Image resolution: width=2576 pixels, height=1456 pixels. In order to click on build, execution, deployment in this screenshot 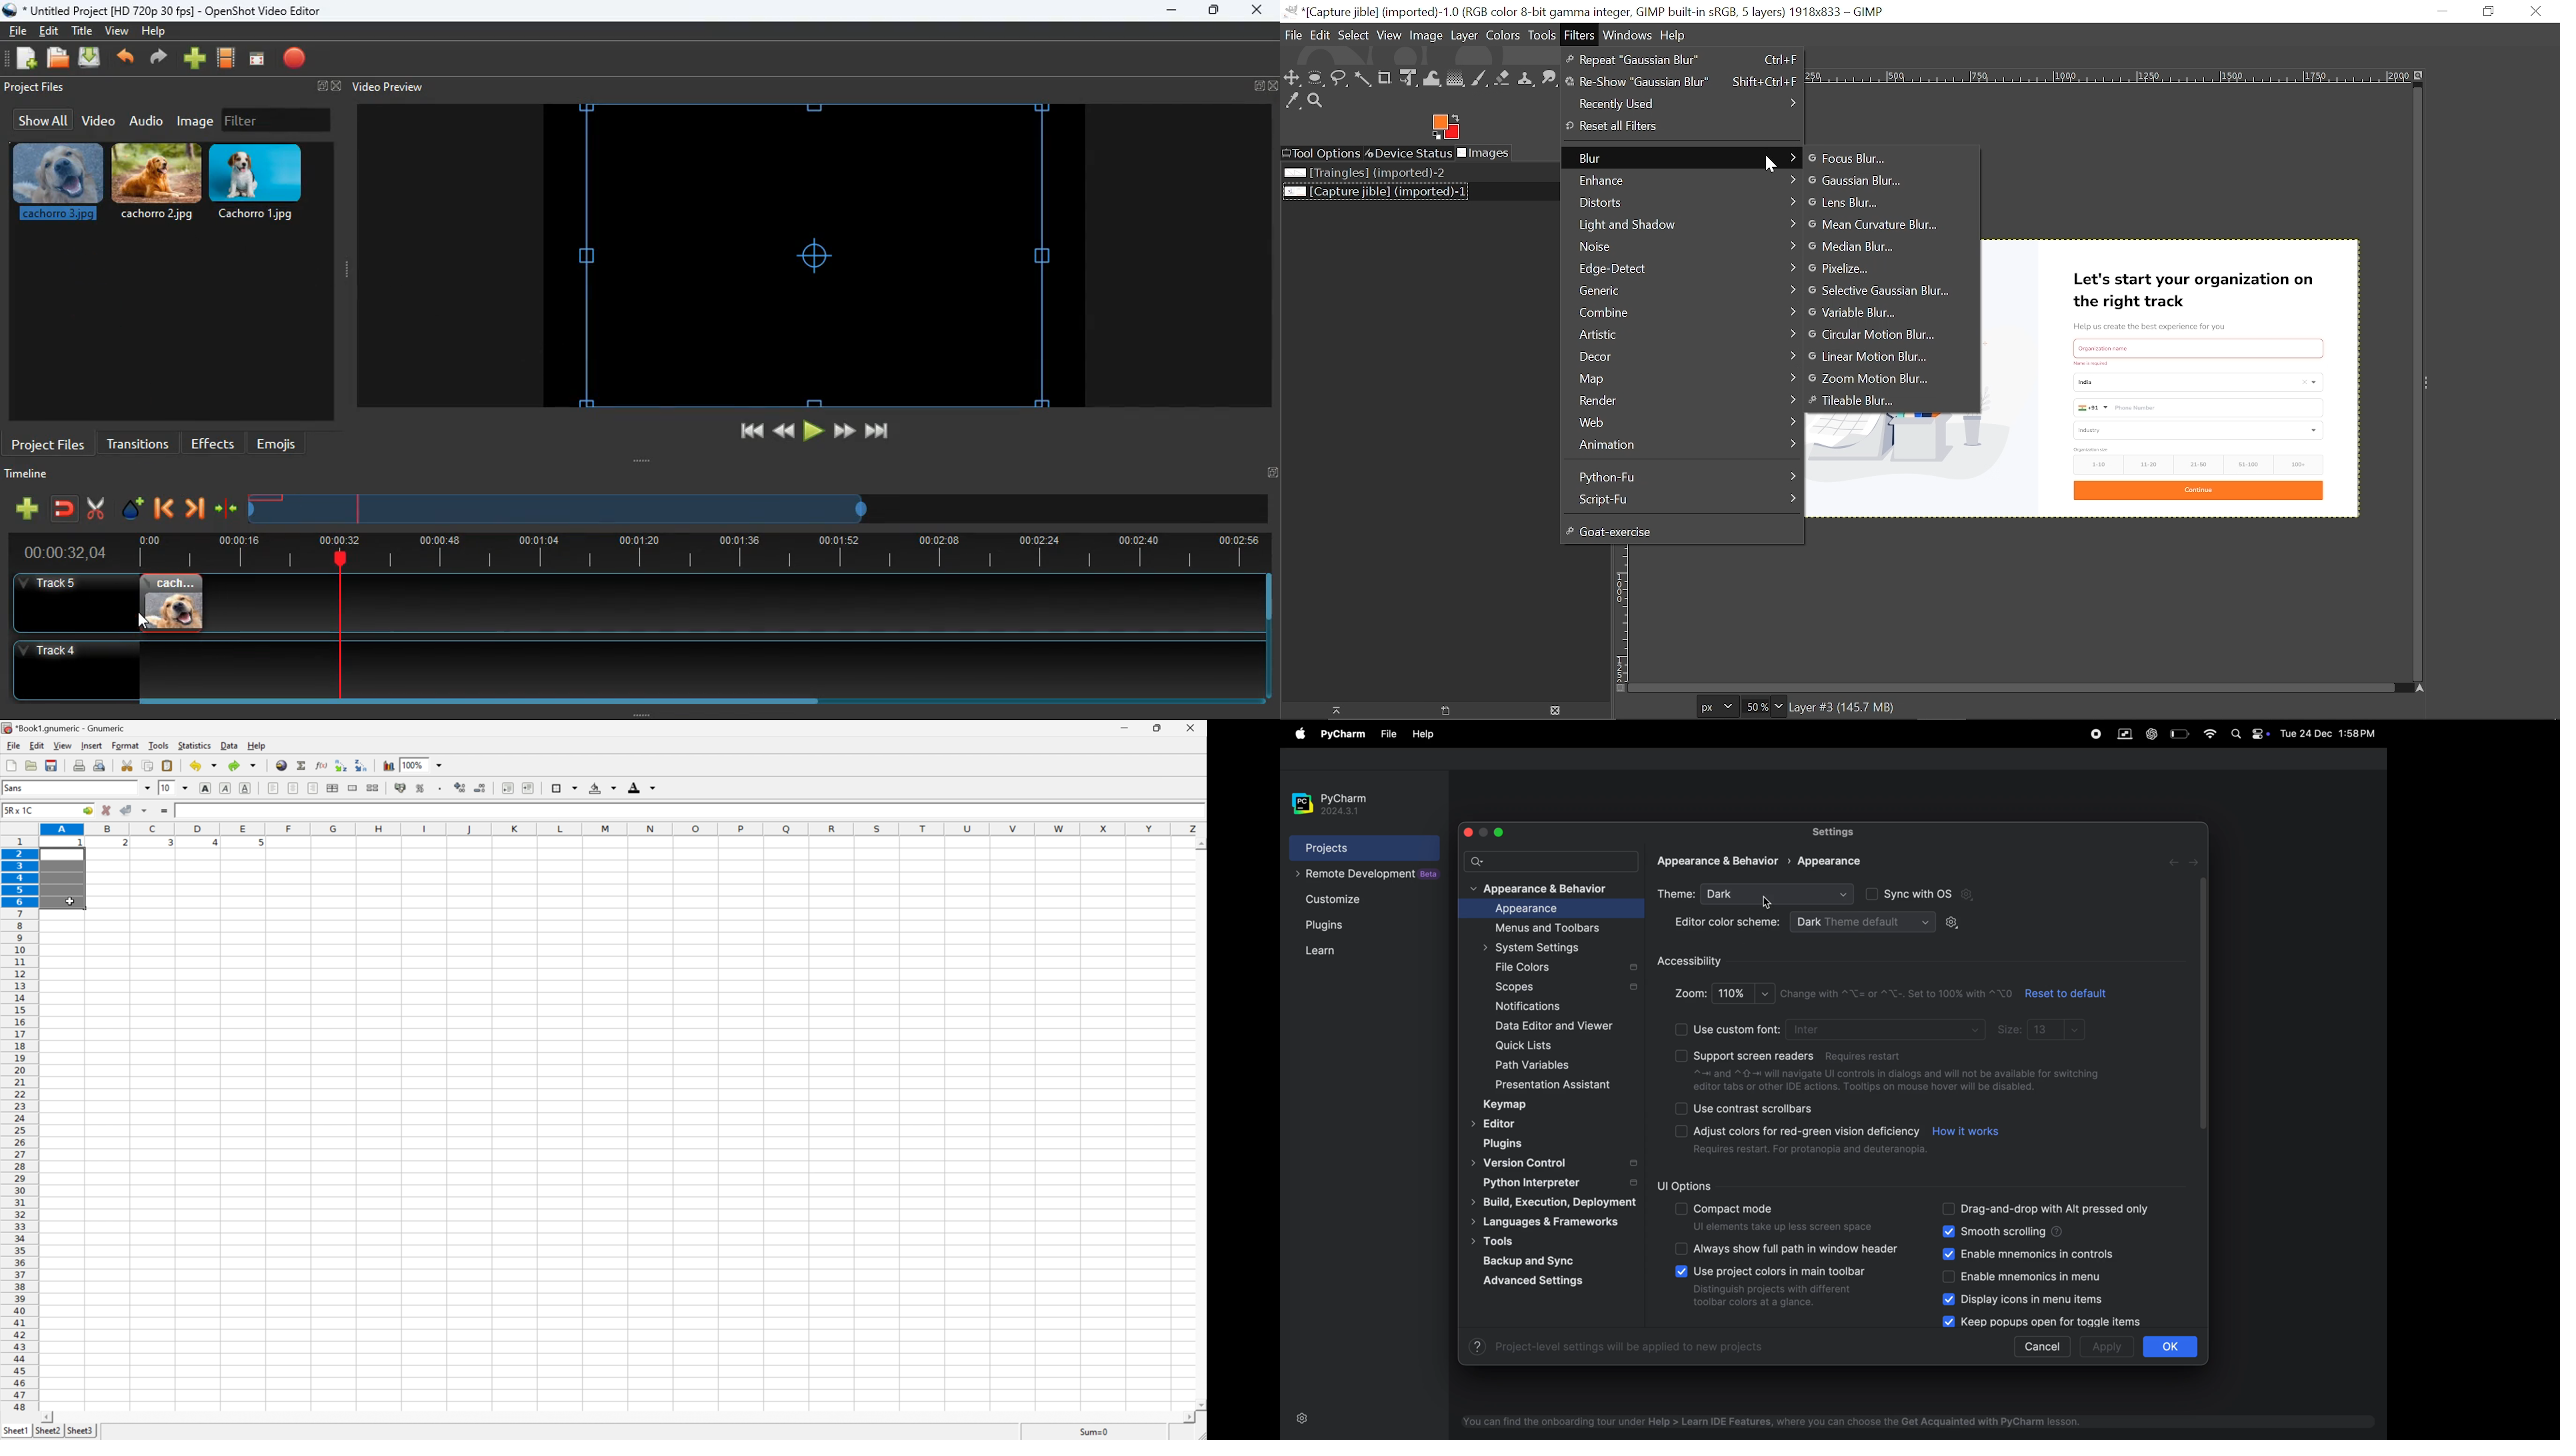, I will do `click(1553, 1204)`.